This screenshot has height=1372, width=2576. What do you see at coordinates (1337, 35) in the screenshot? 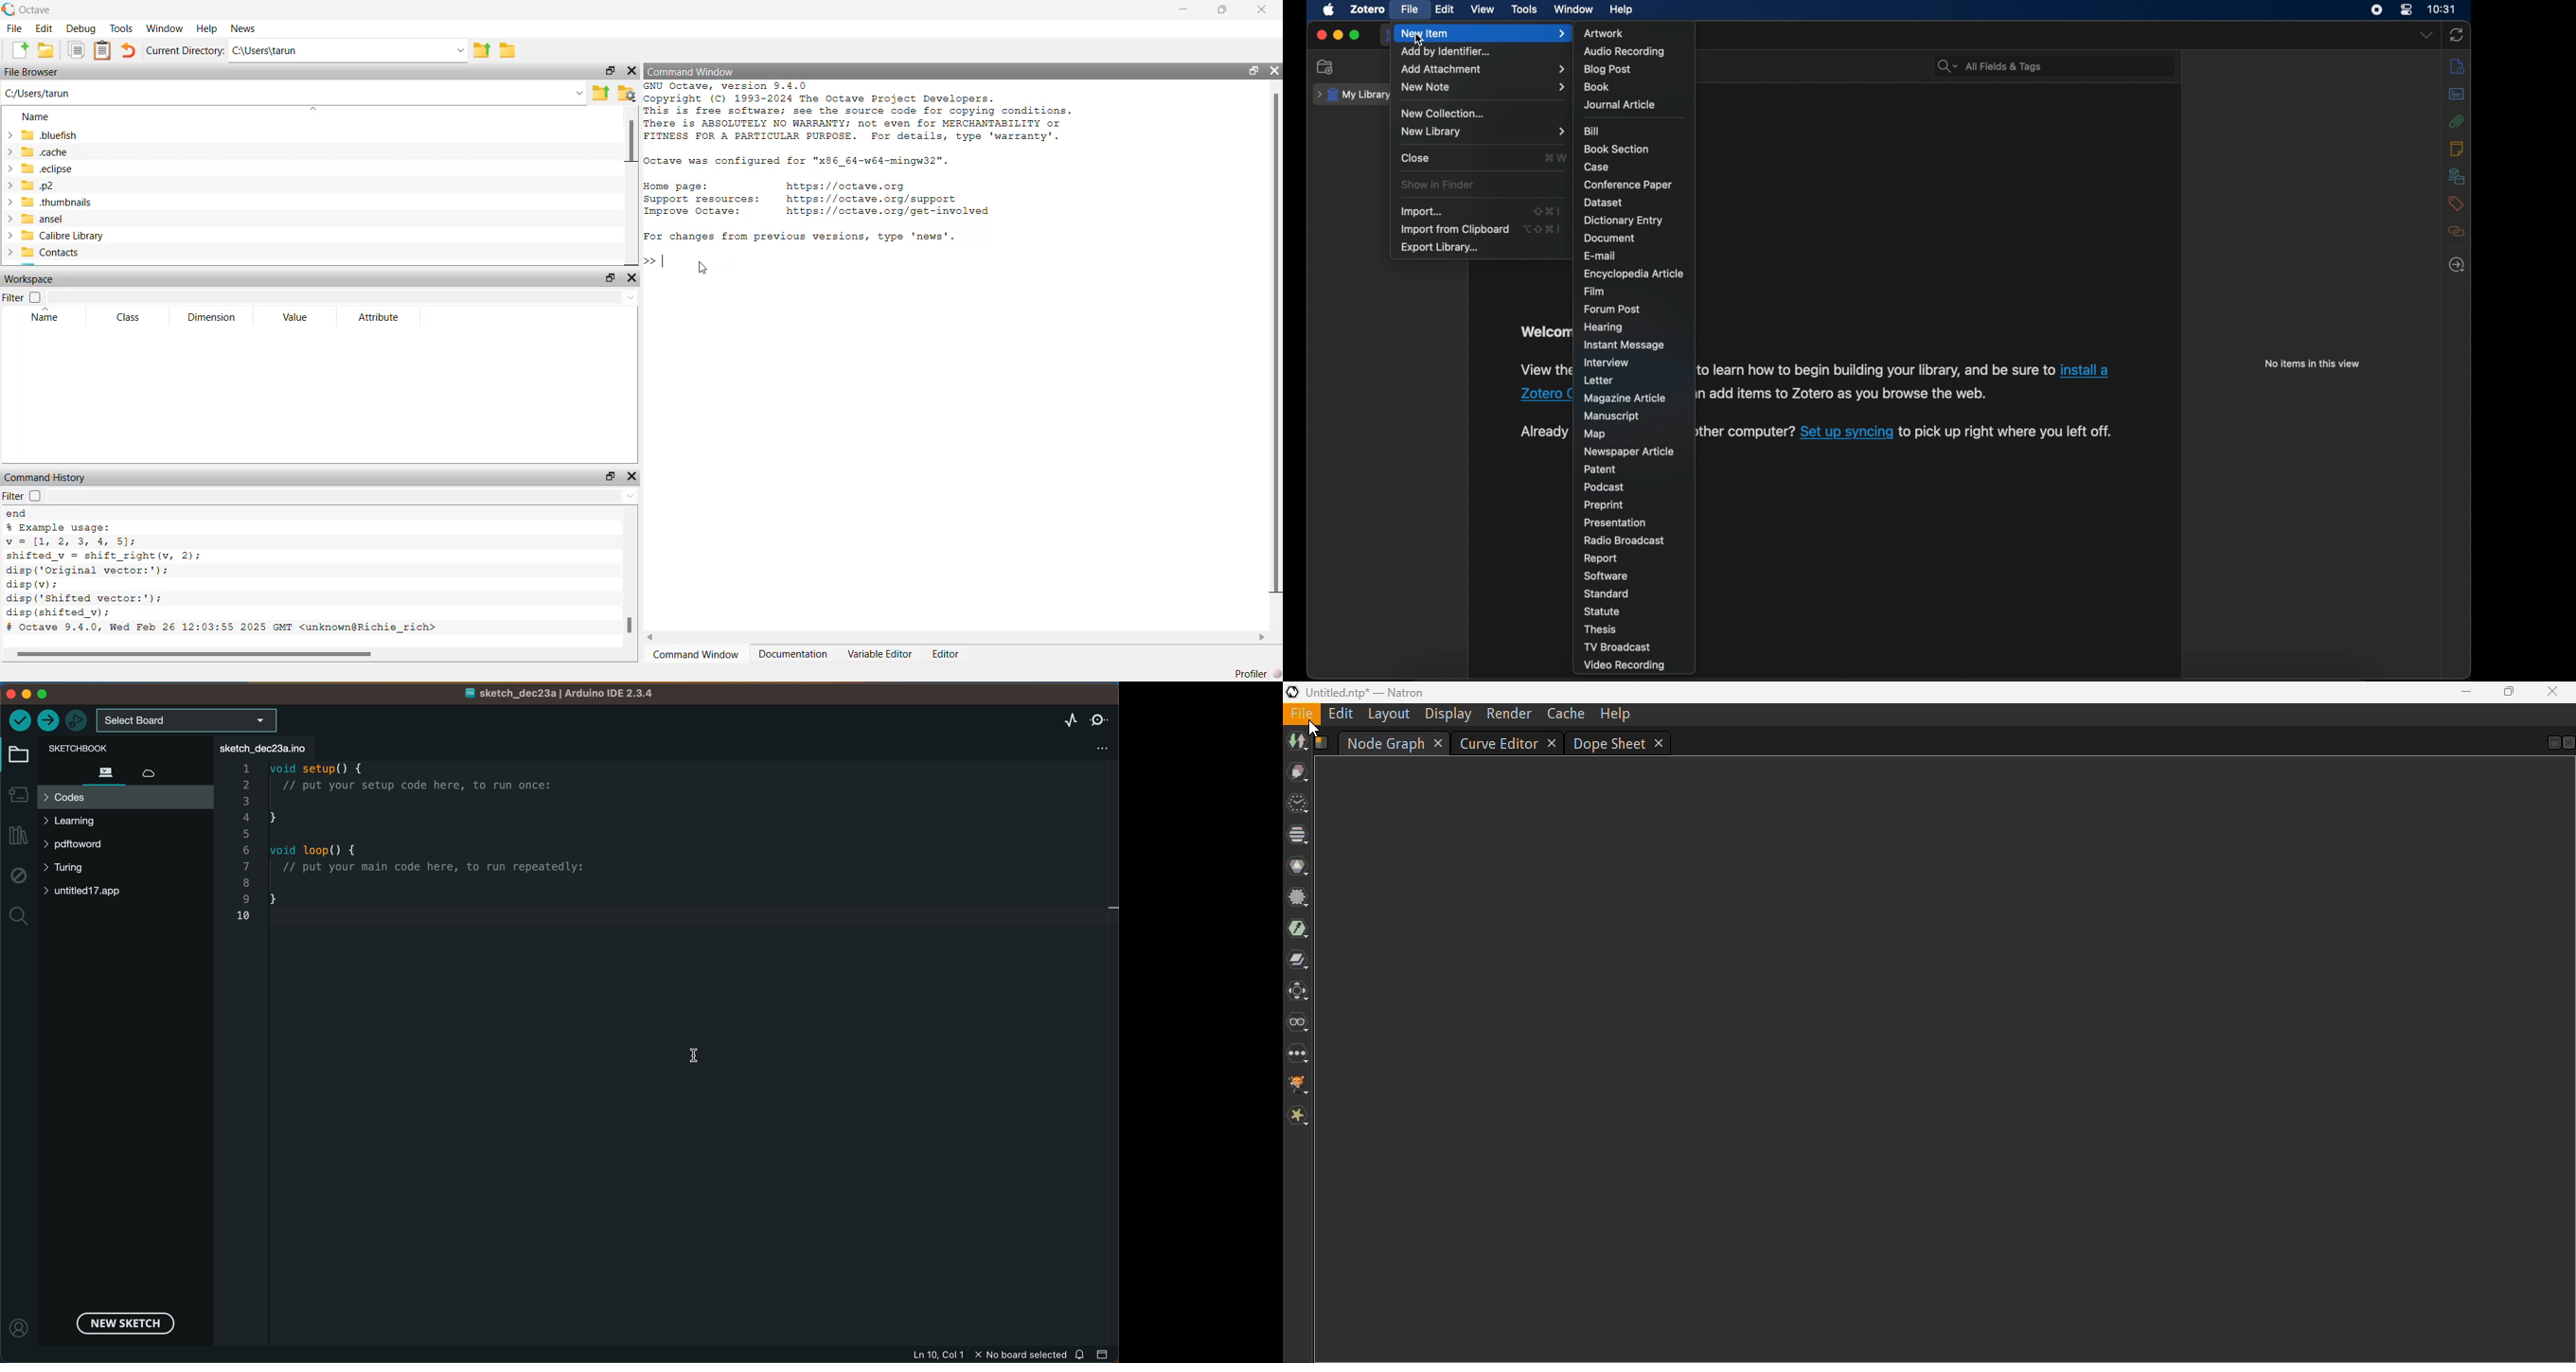
I see `minimize` at bounding box center [1337, 35].